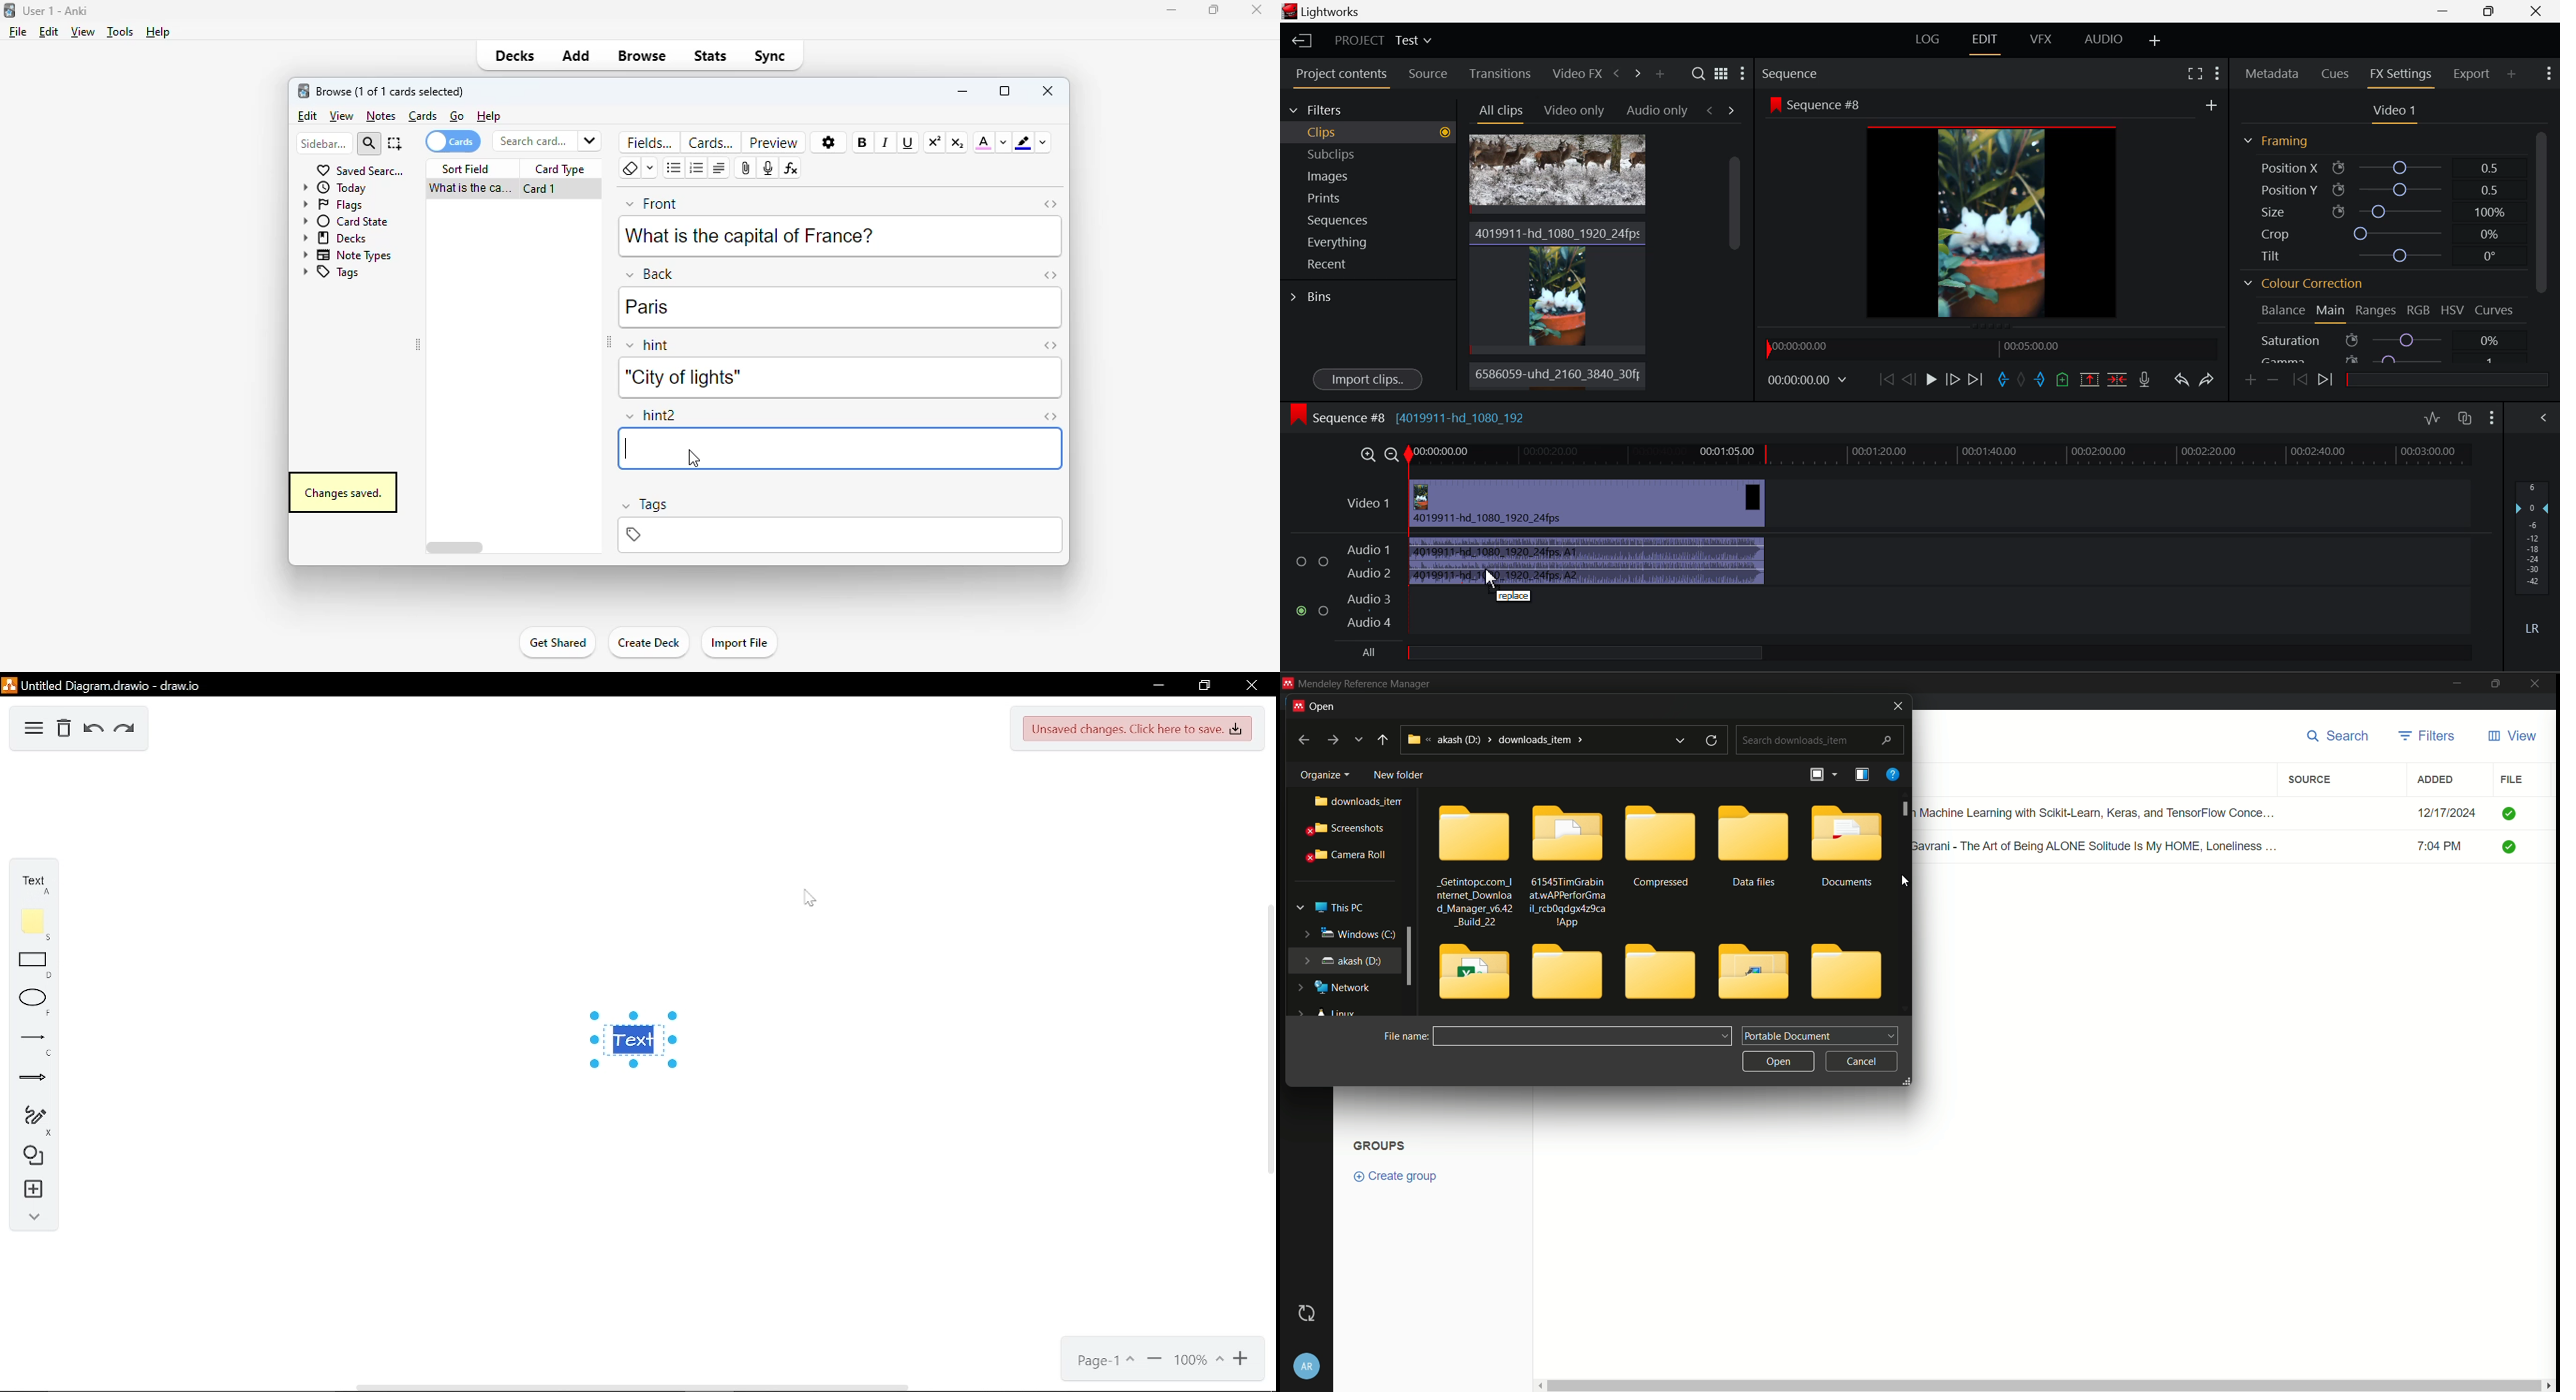 The height and width of the screenshot is (1400, 2576). What do you see at coordinates (647, 307) in the screenshot?
I see `paris` at bounding box center [647, 307].